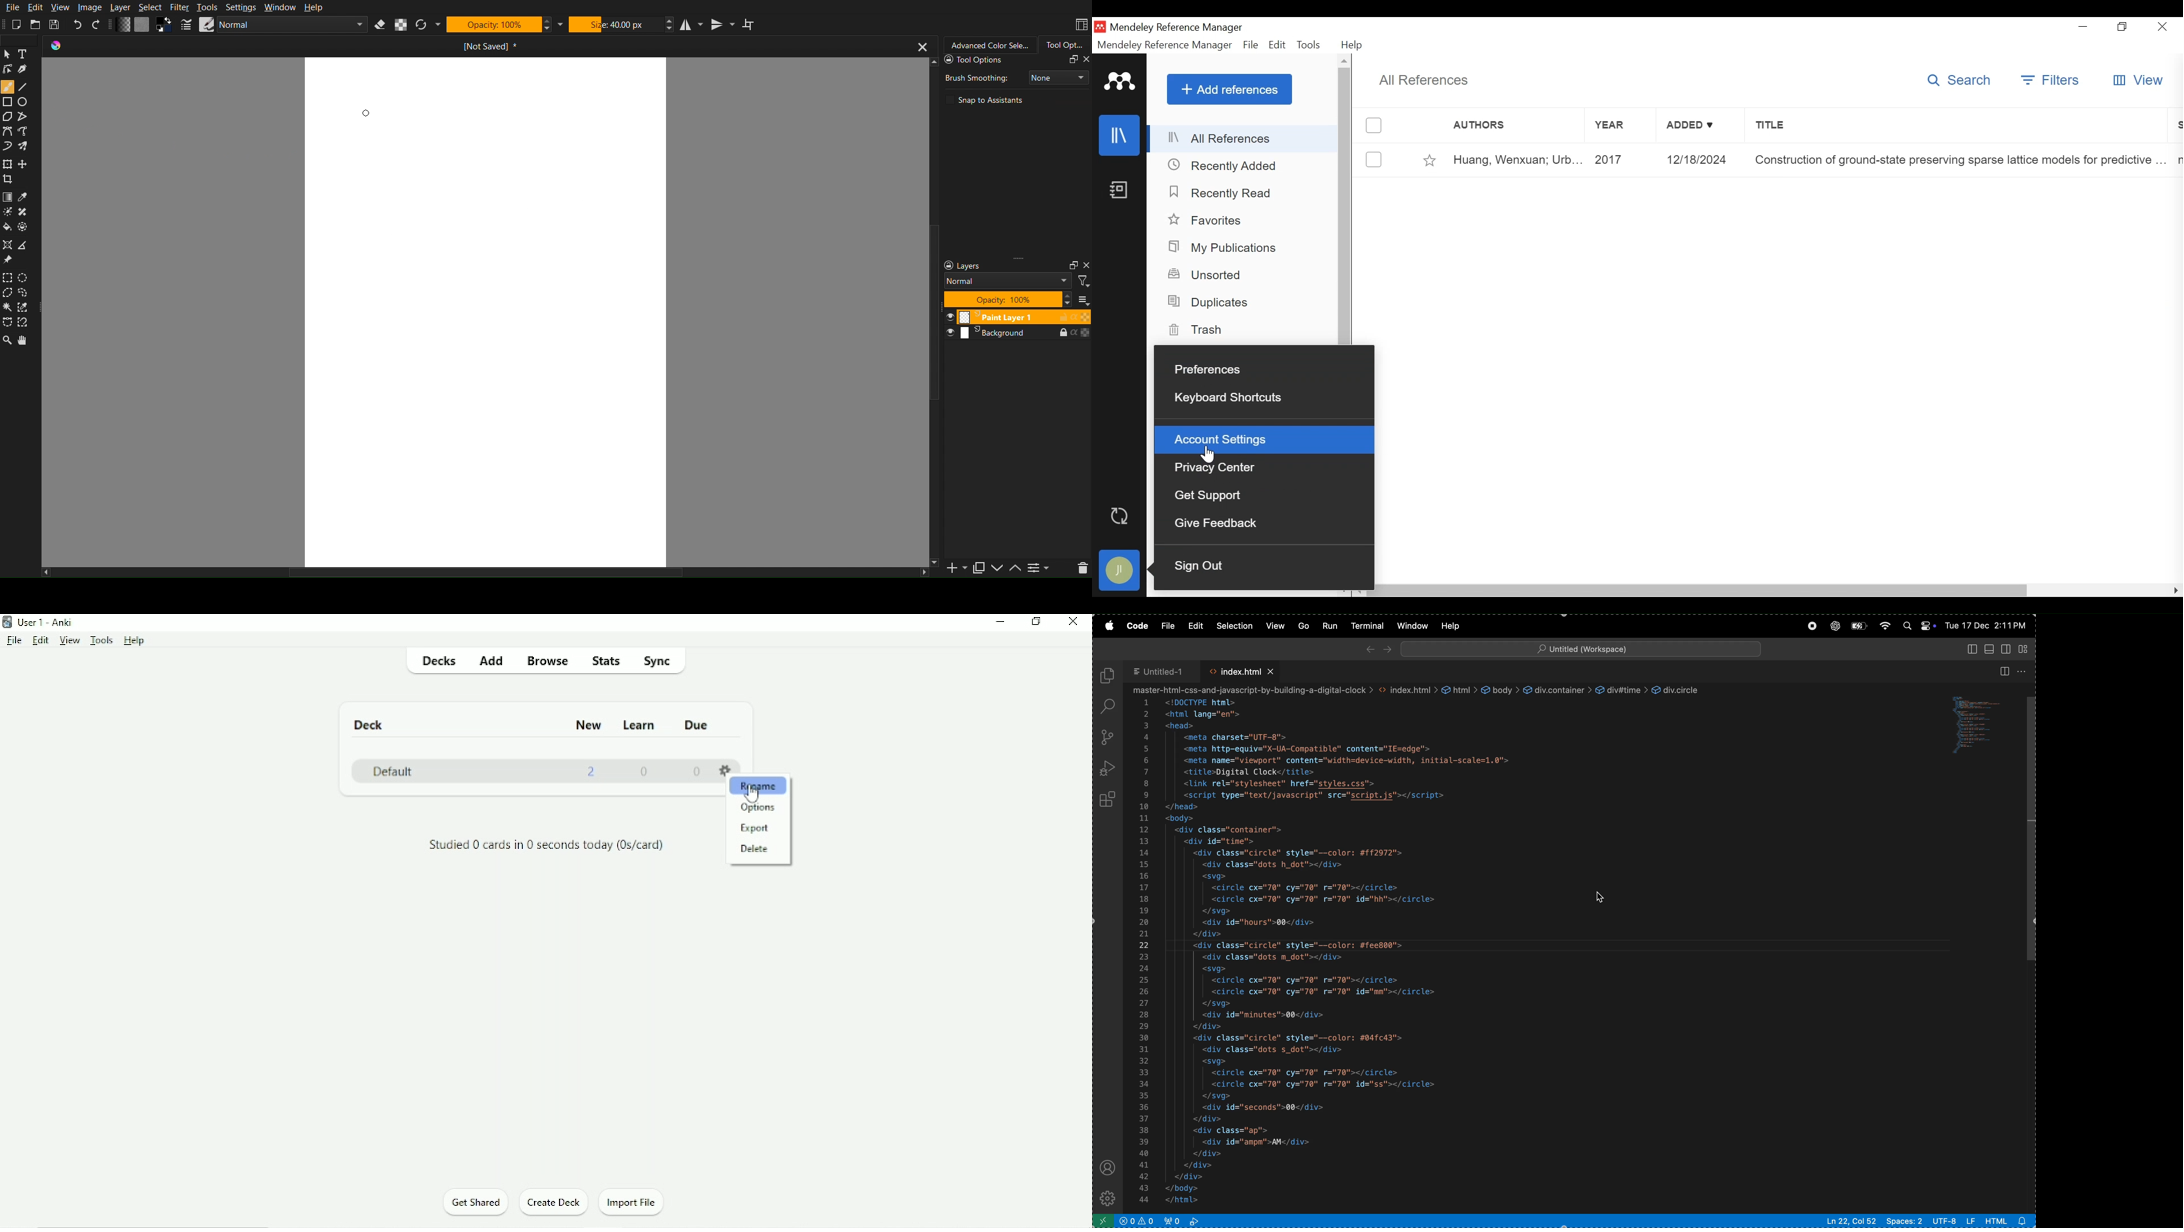 The width and height of the screenshot is (2184, 1232). I want to click on Fullscreen, so click(1072, 60).